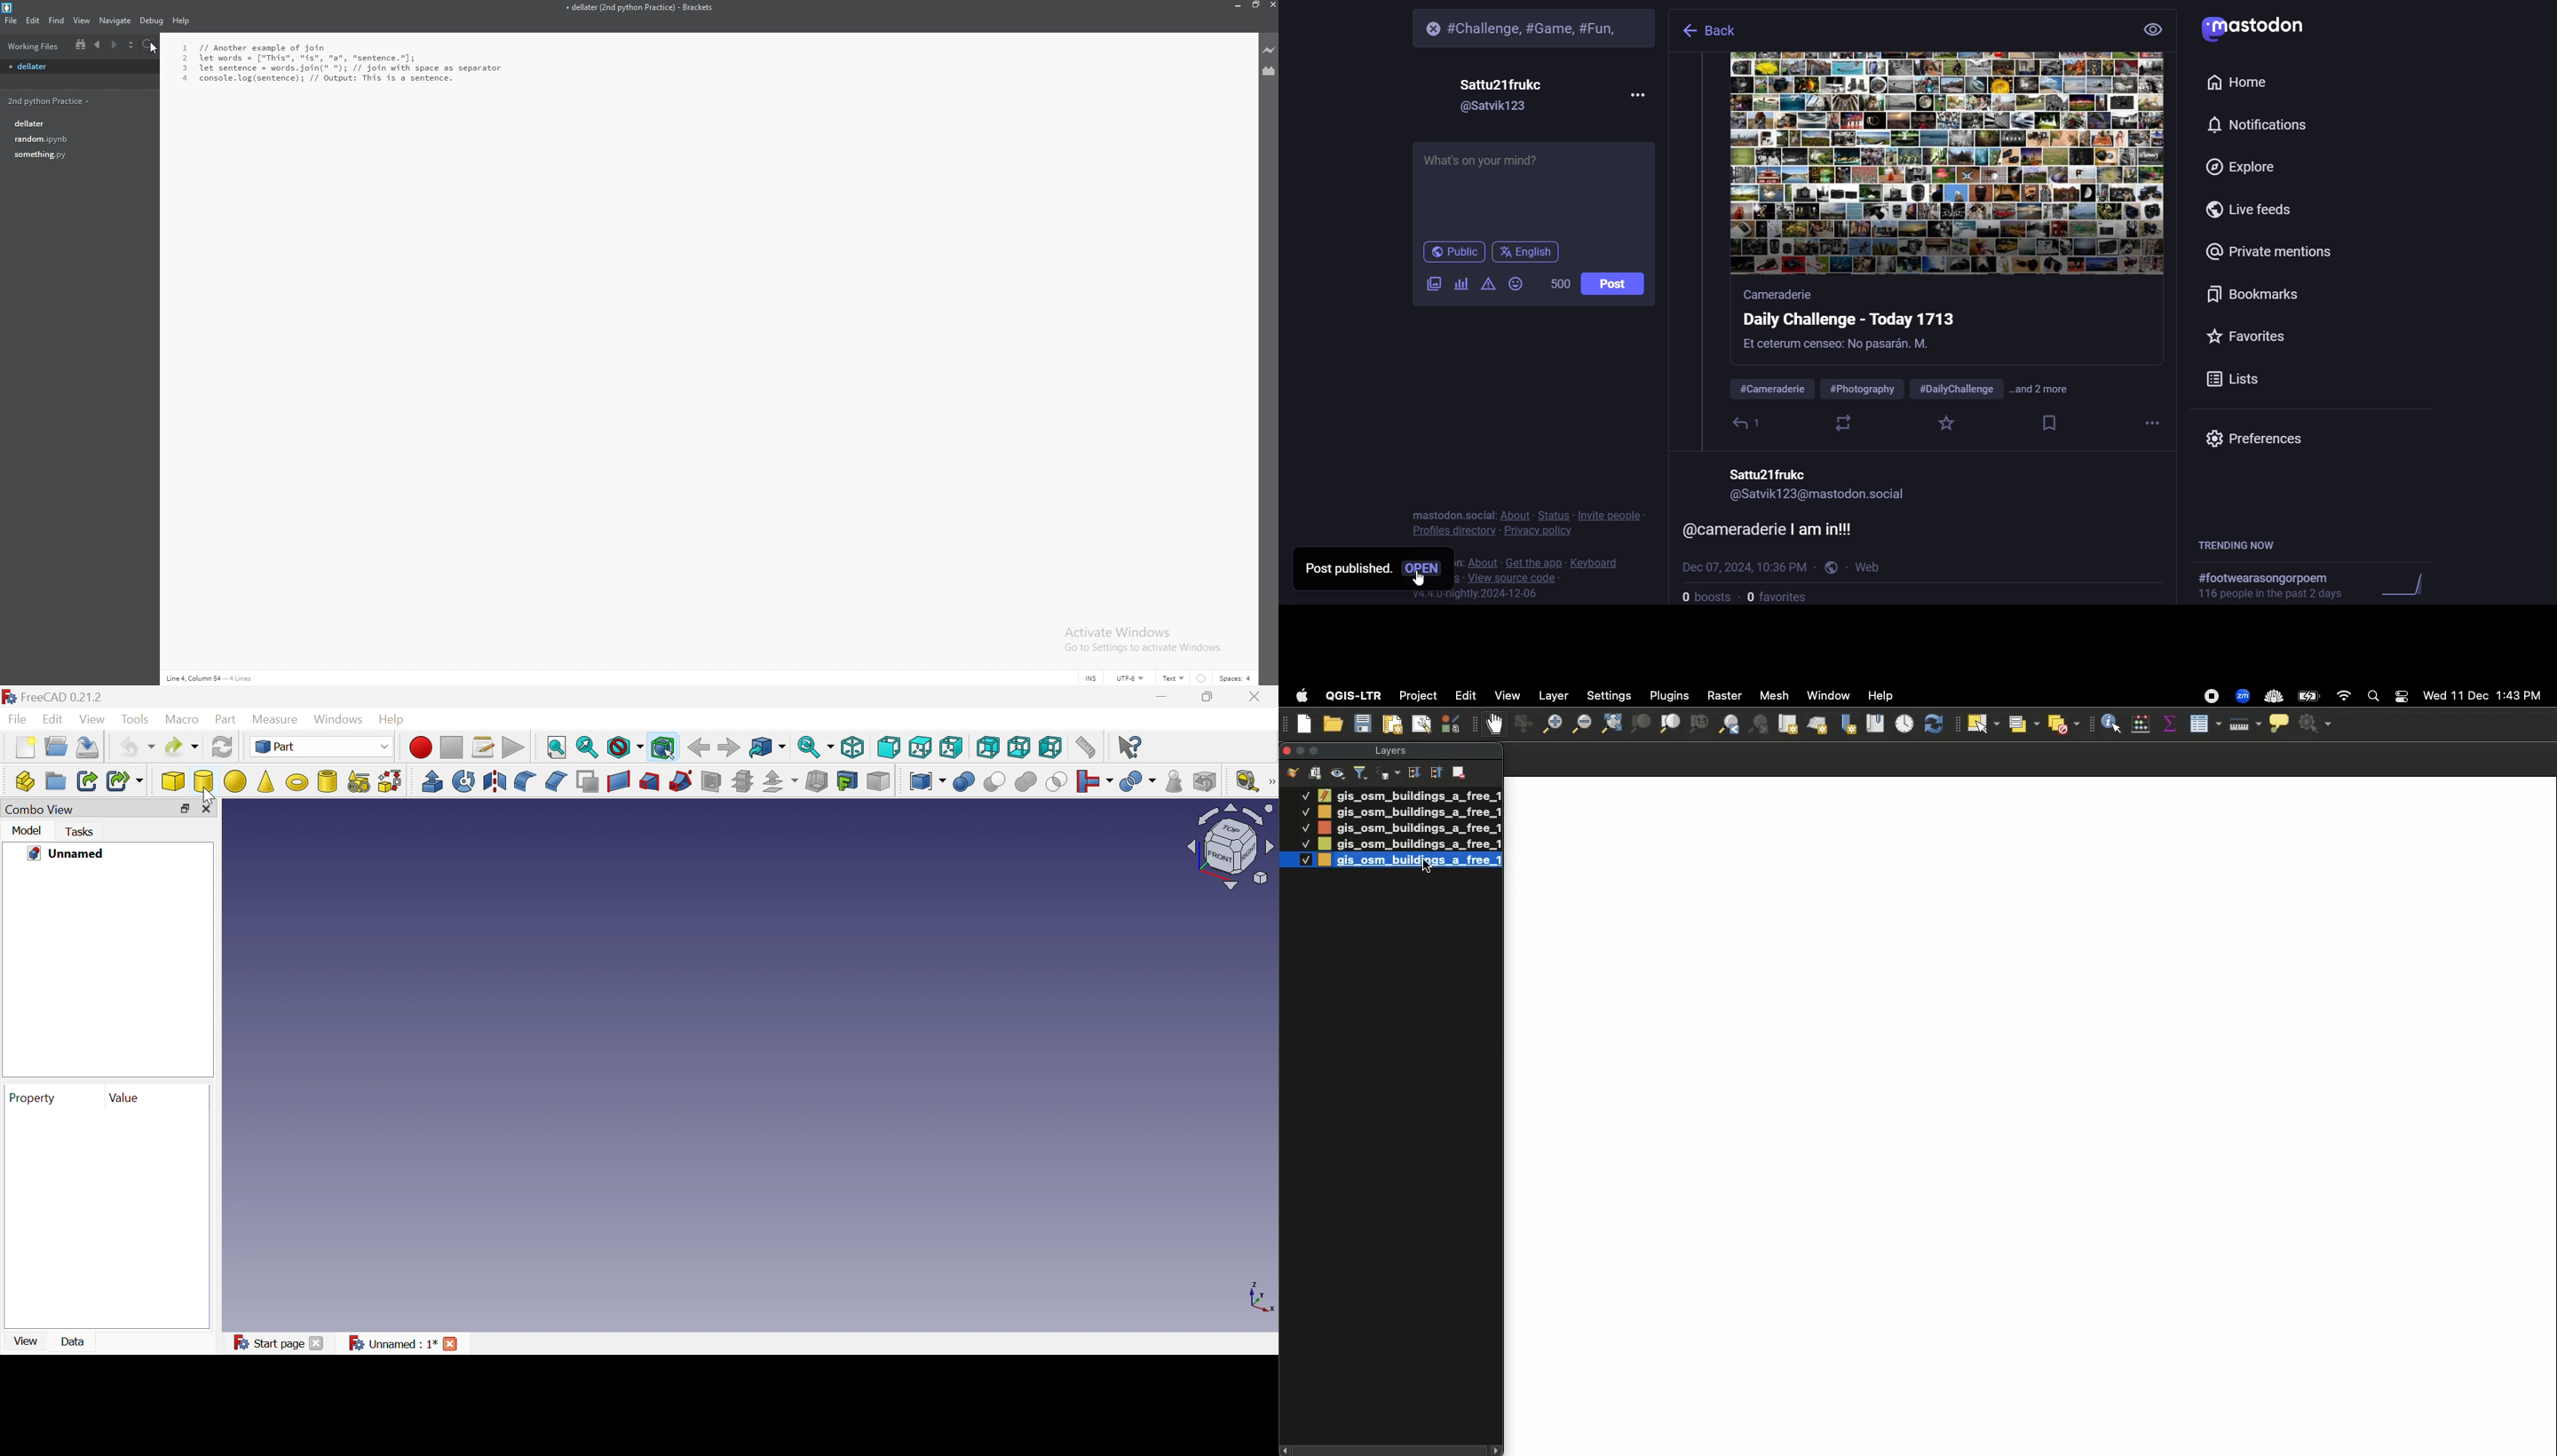  What do you see at coordinates (49, 101) in the screenshot?
I see `2nd python practice` at bounding box center [49, 101].